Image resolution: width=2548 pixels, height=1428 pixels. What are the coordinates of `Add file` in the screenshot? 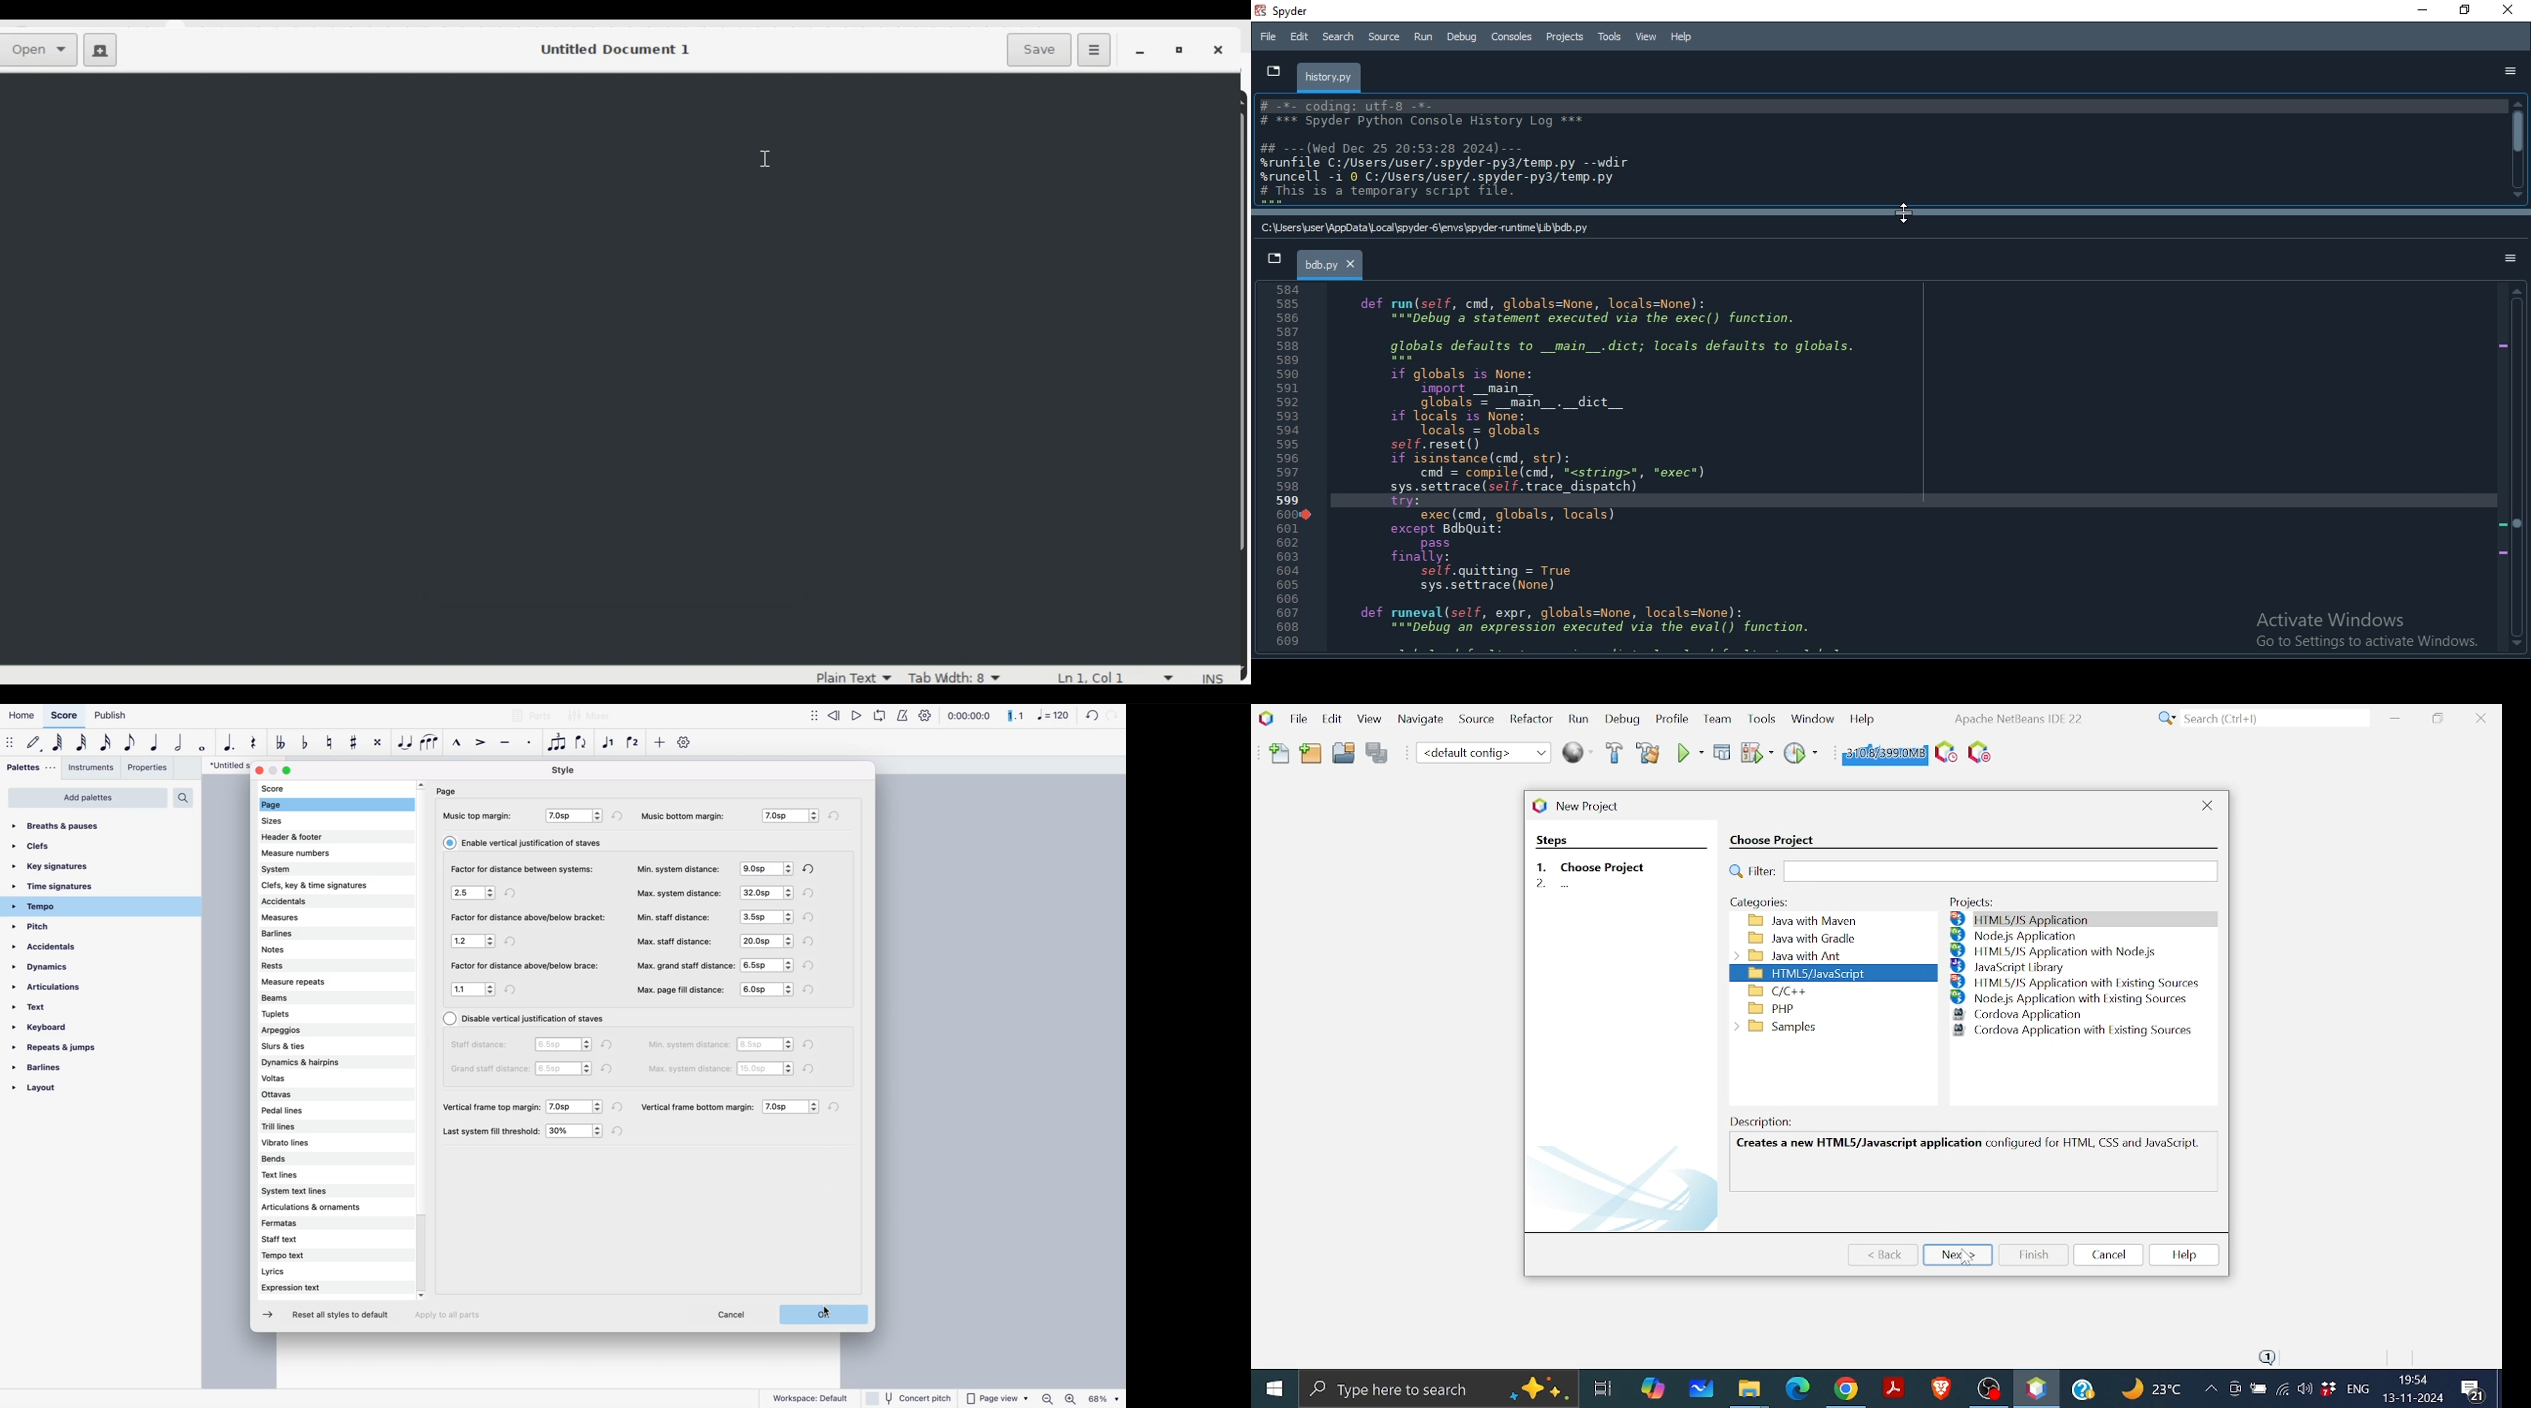 It's located at (1280, 754).